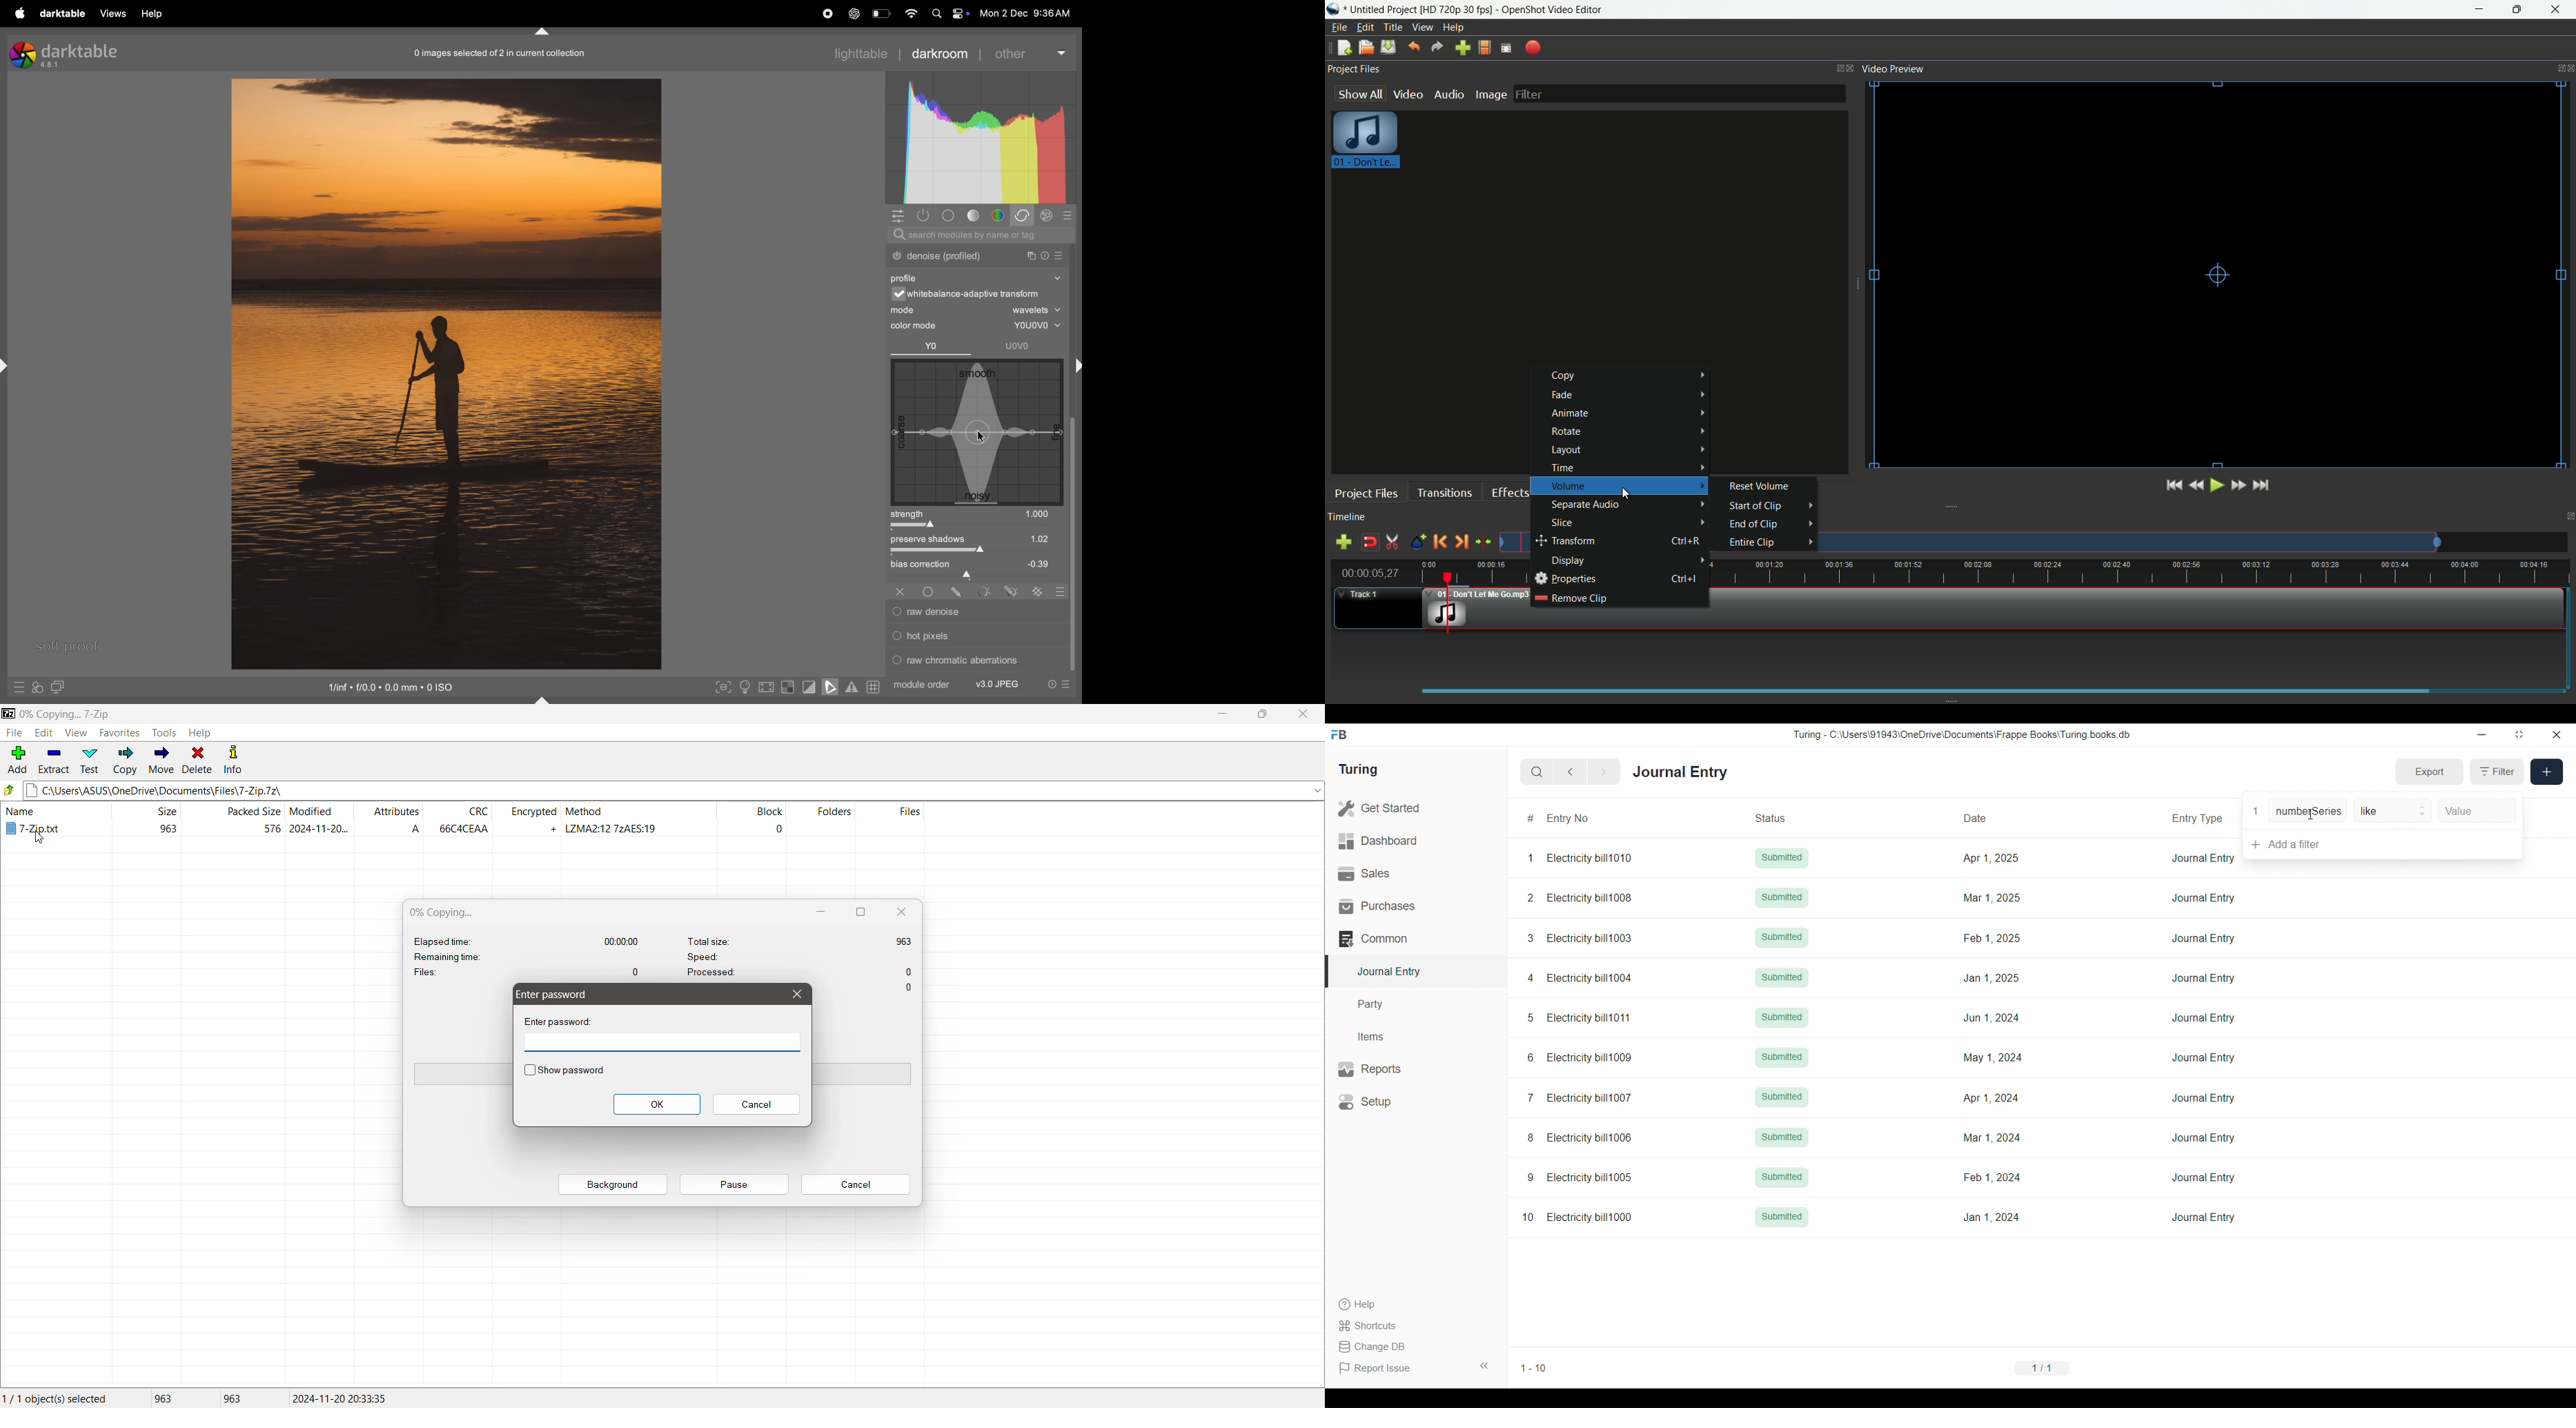  What do you see at coordinates (2382, 845) in the screenshot?
I see `Add a filter` at bounding box center [2382, 845].